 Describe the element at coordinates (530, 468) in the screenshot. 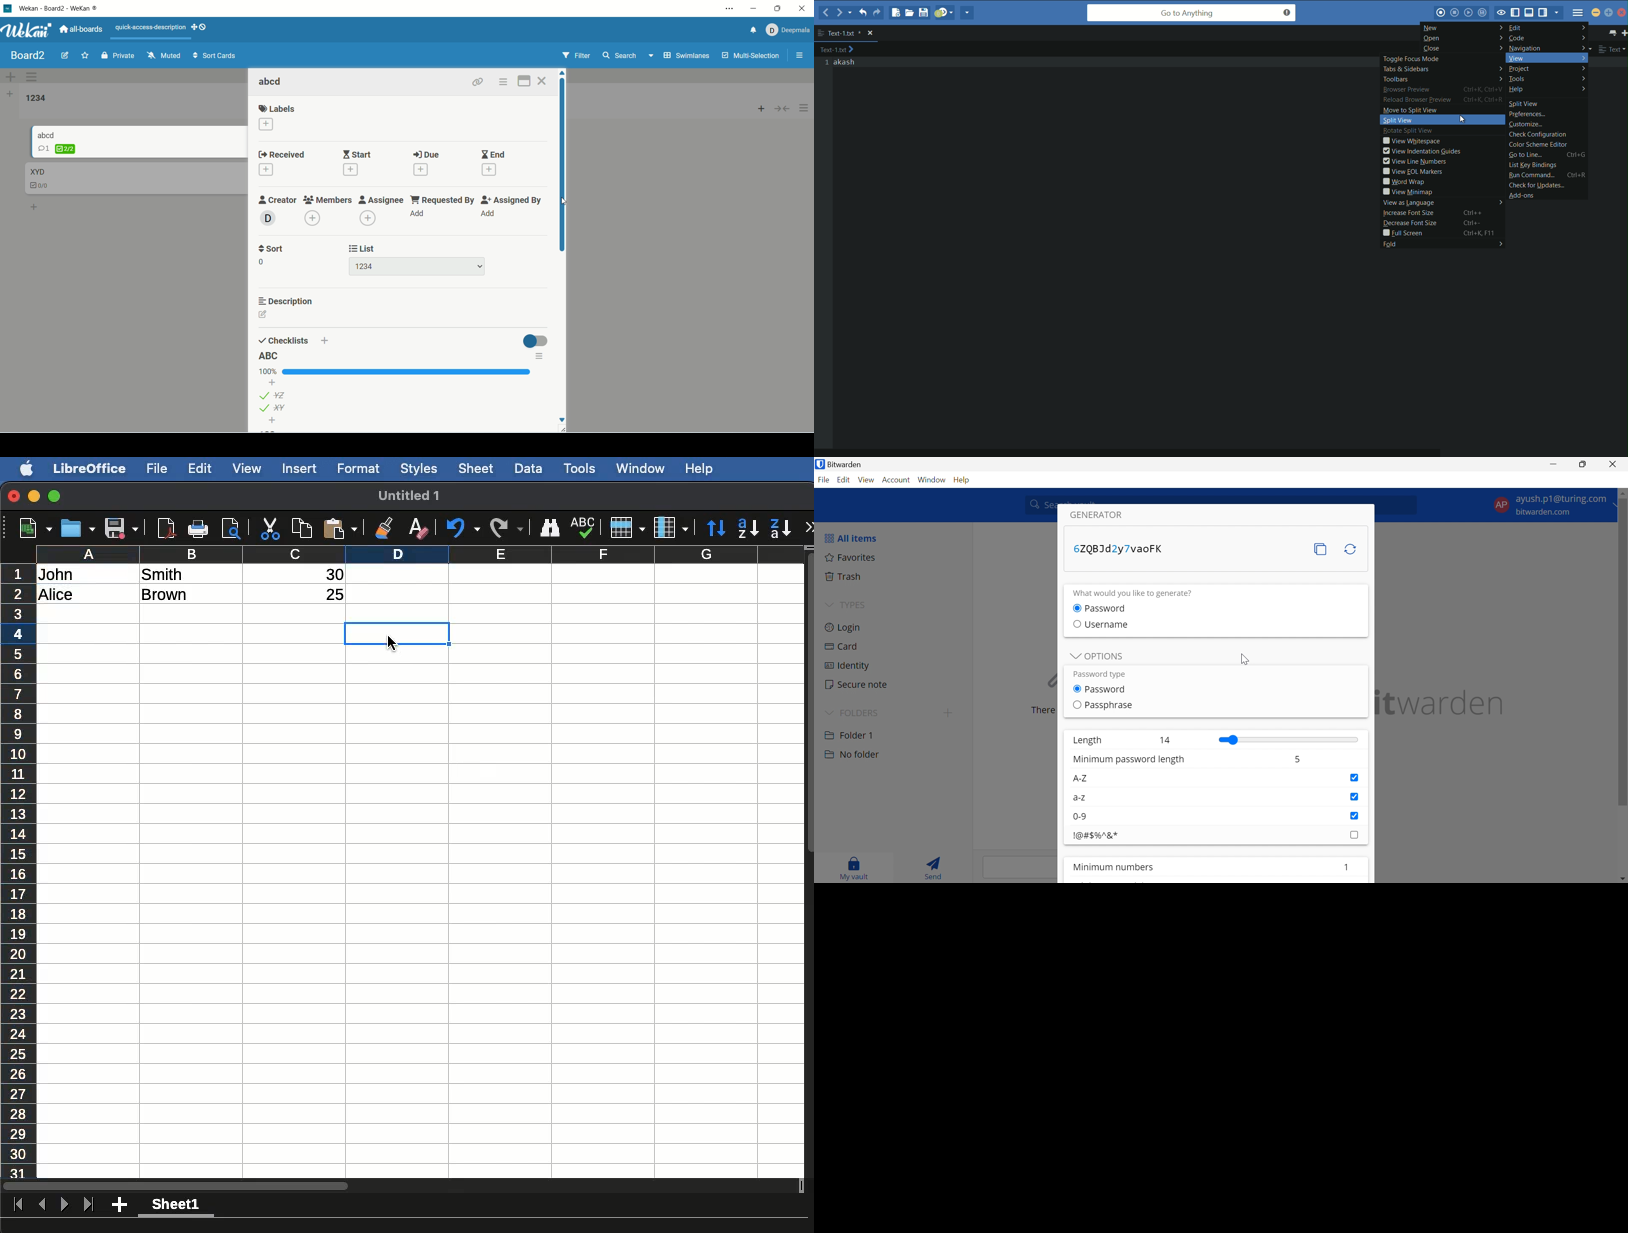

I see `Data` at that location.